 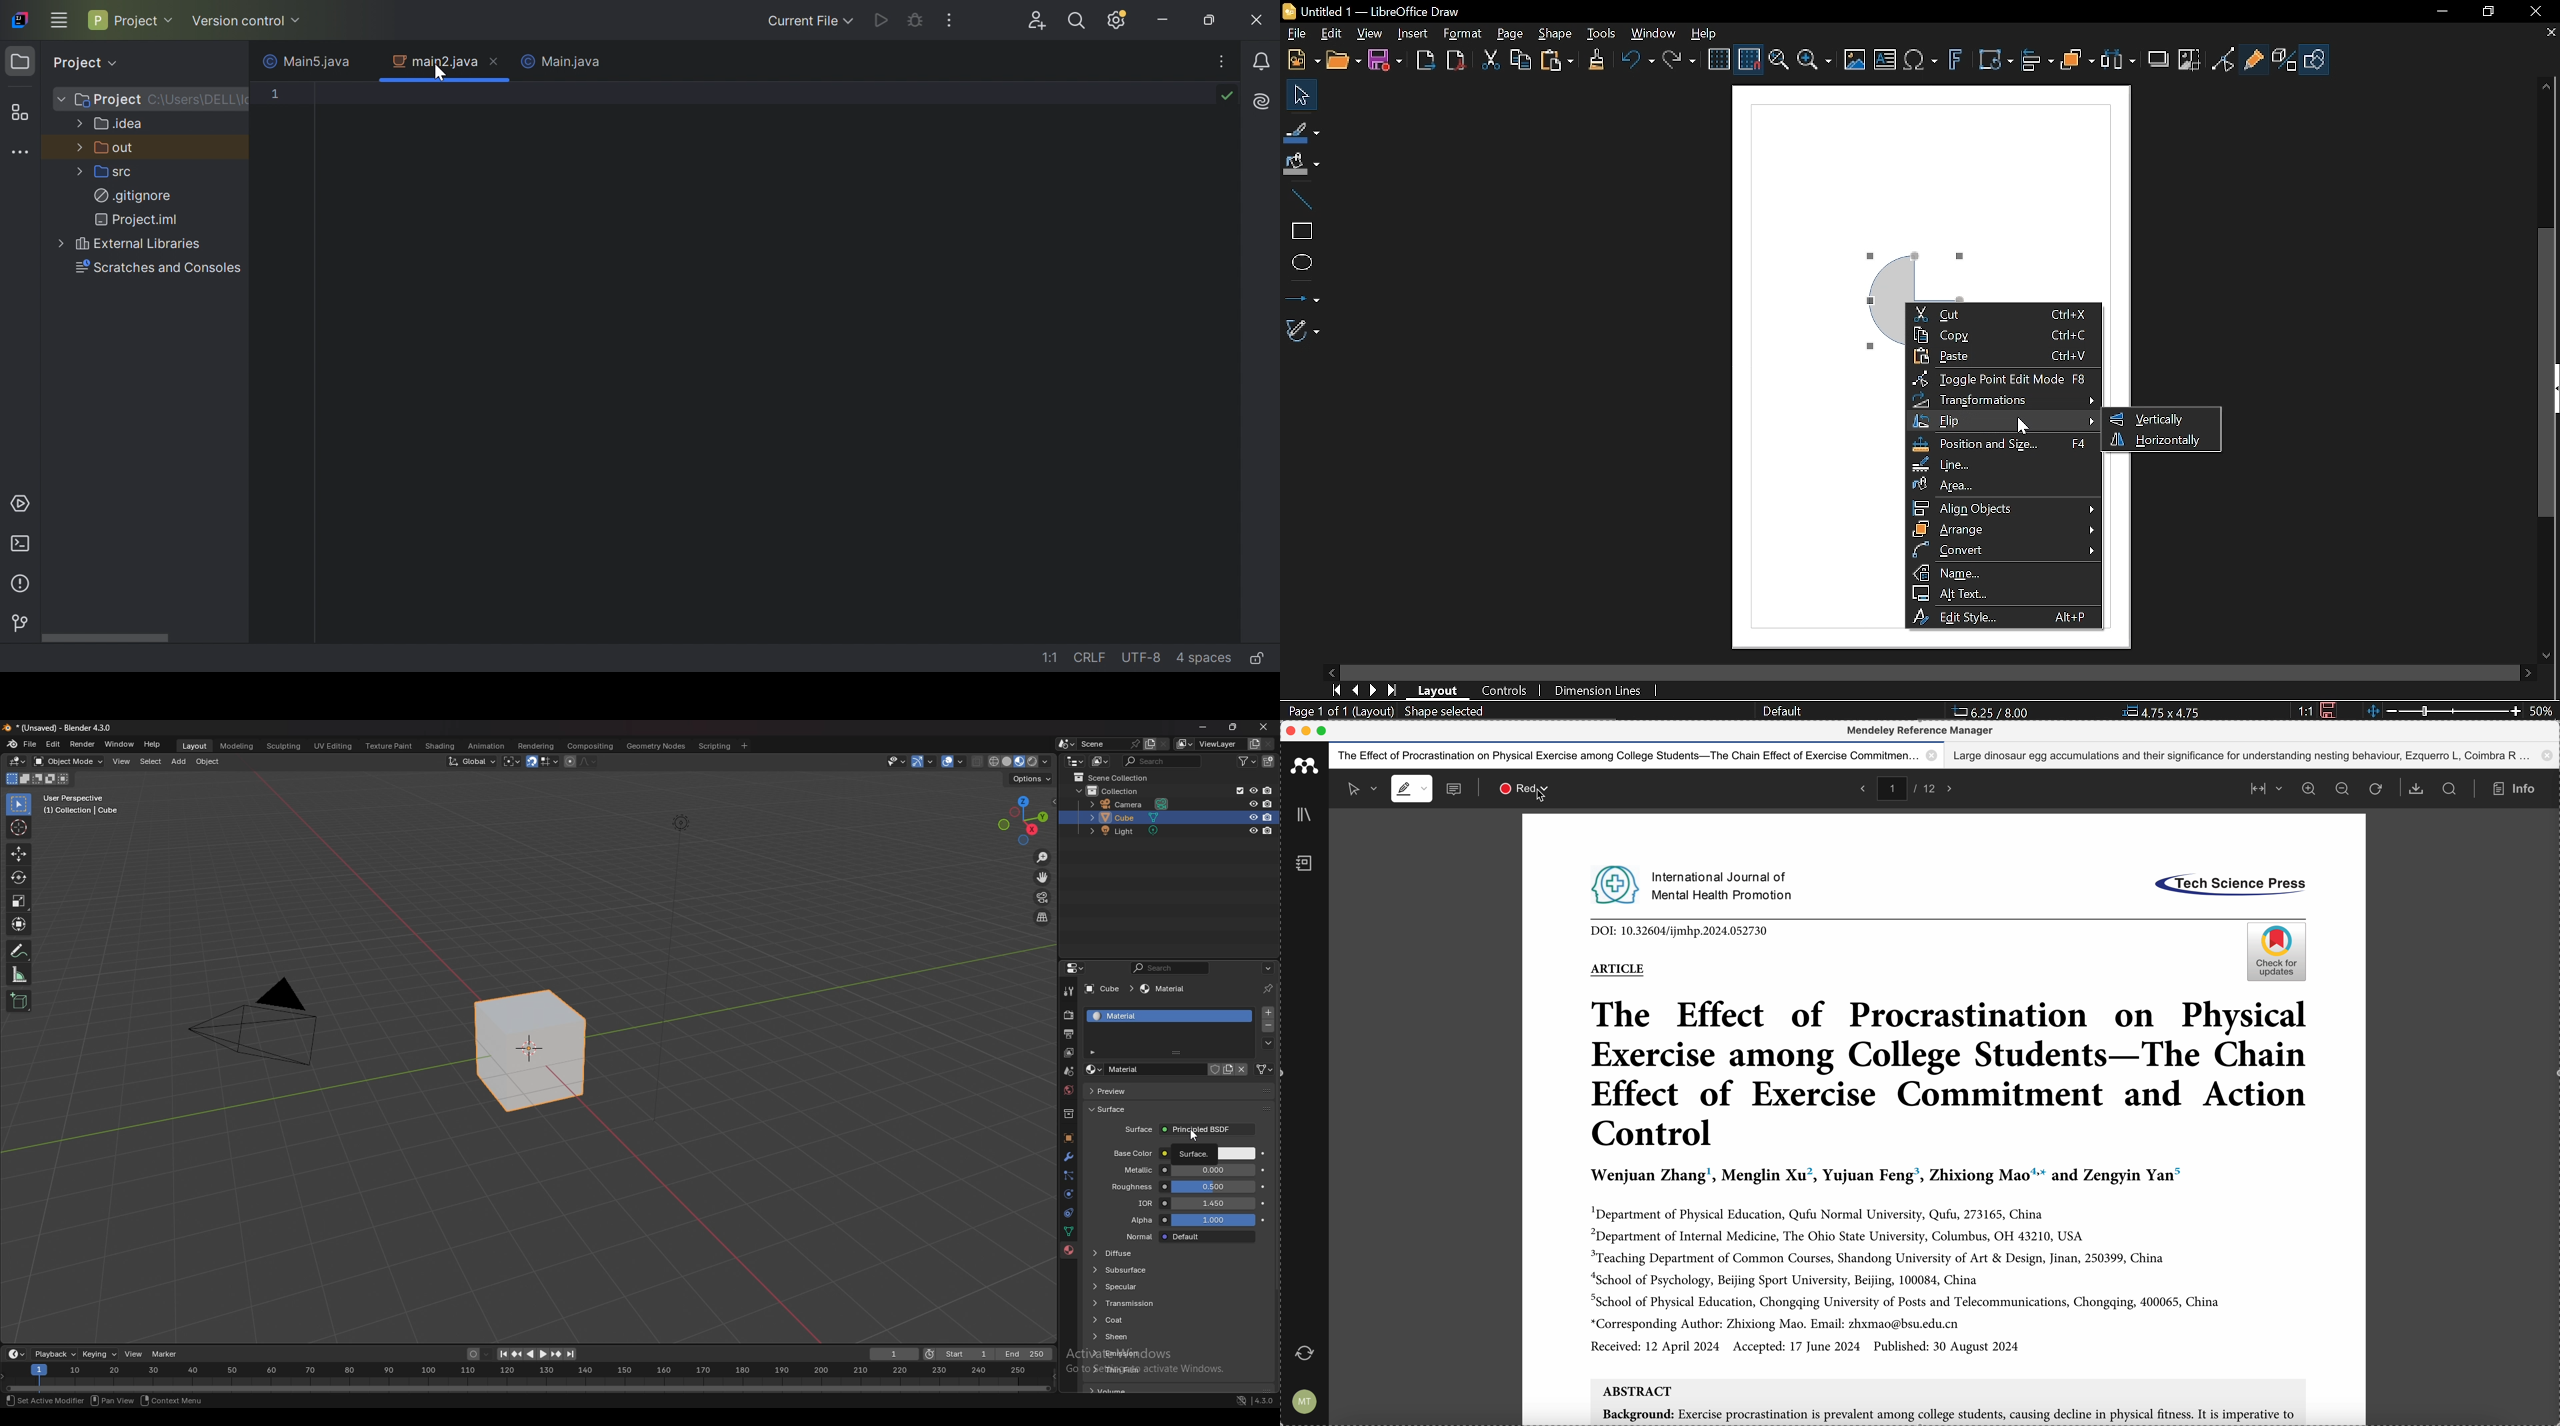 I want to click on new, so click(x=1300, y=60).